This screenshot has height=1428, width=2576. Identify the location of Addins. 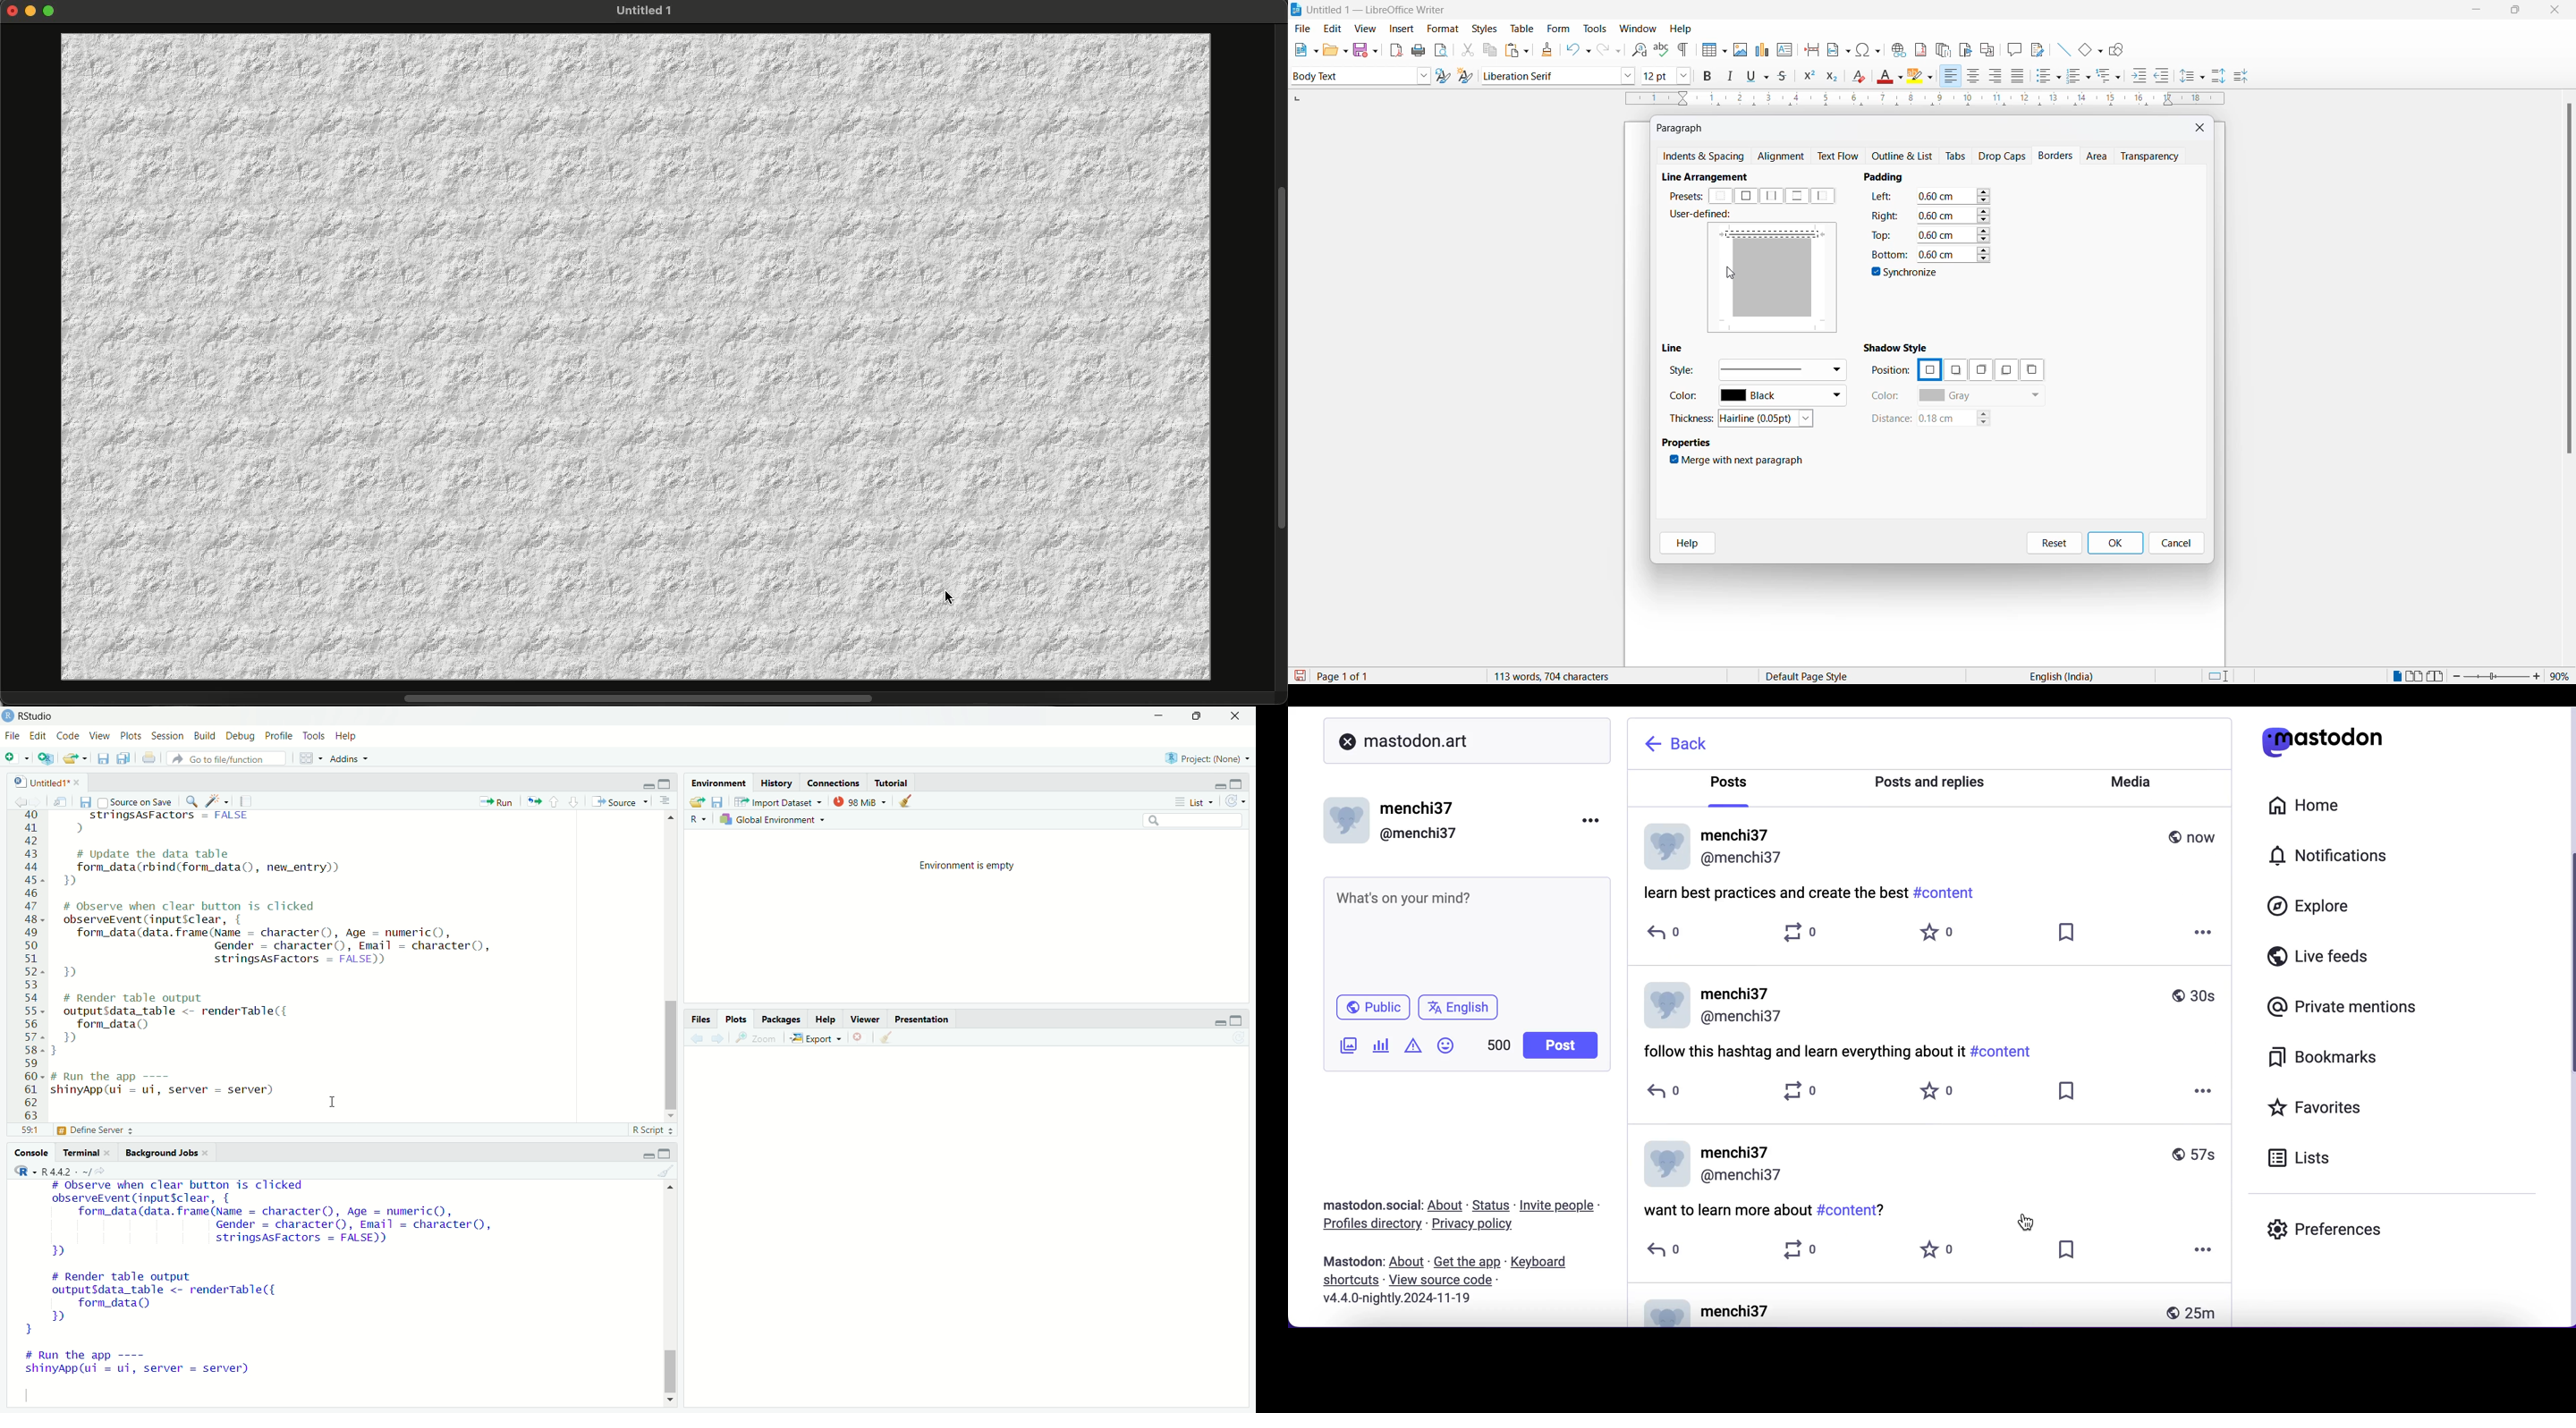
(349, 757).